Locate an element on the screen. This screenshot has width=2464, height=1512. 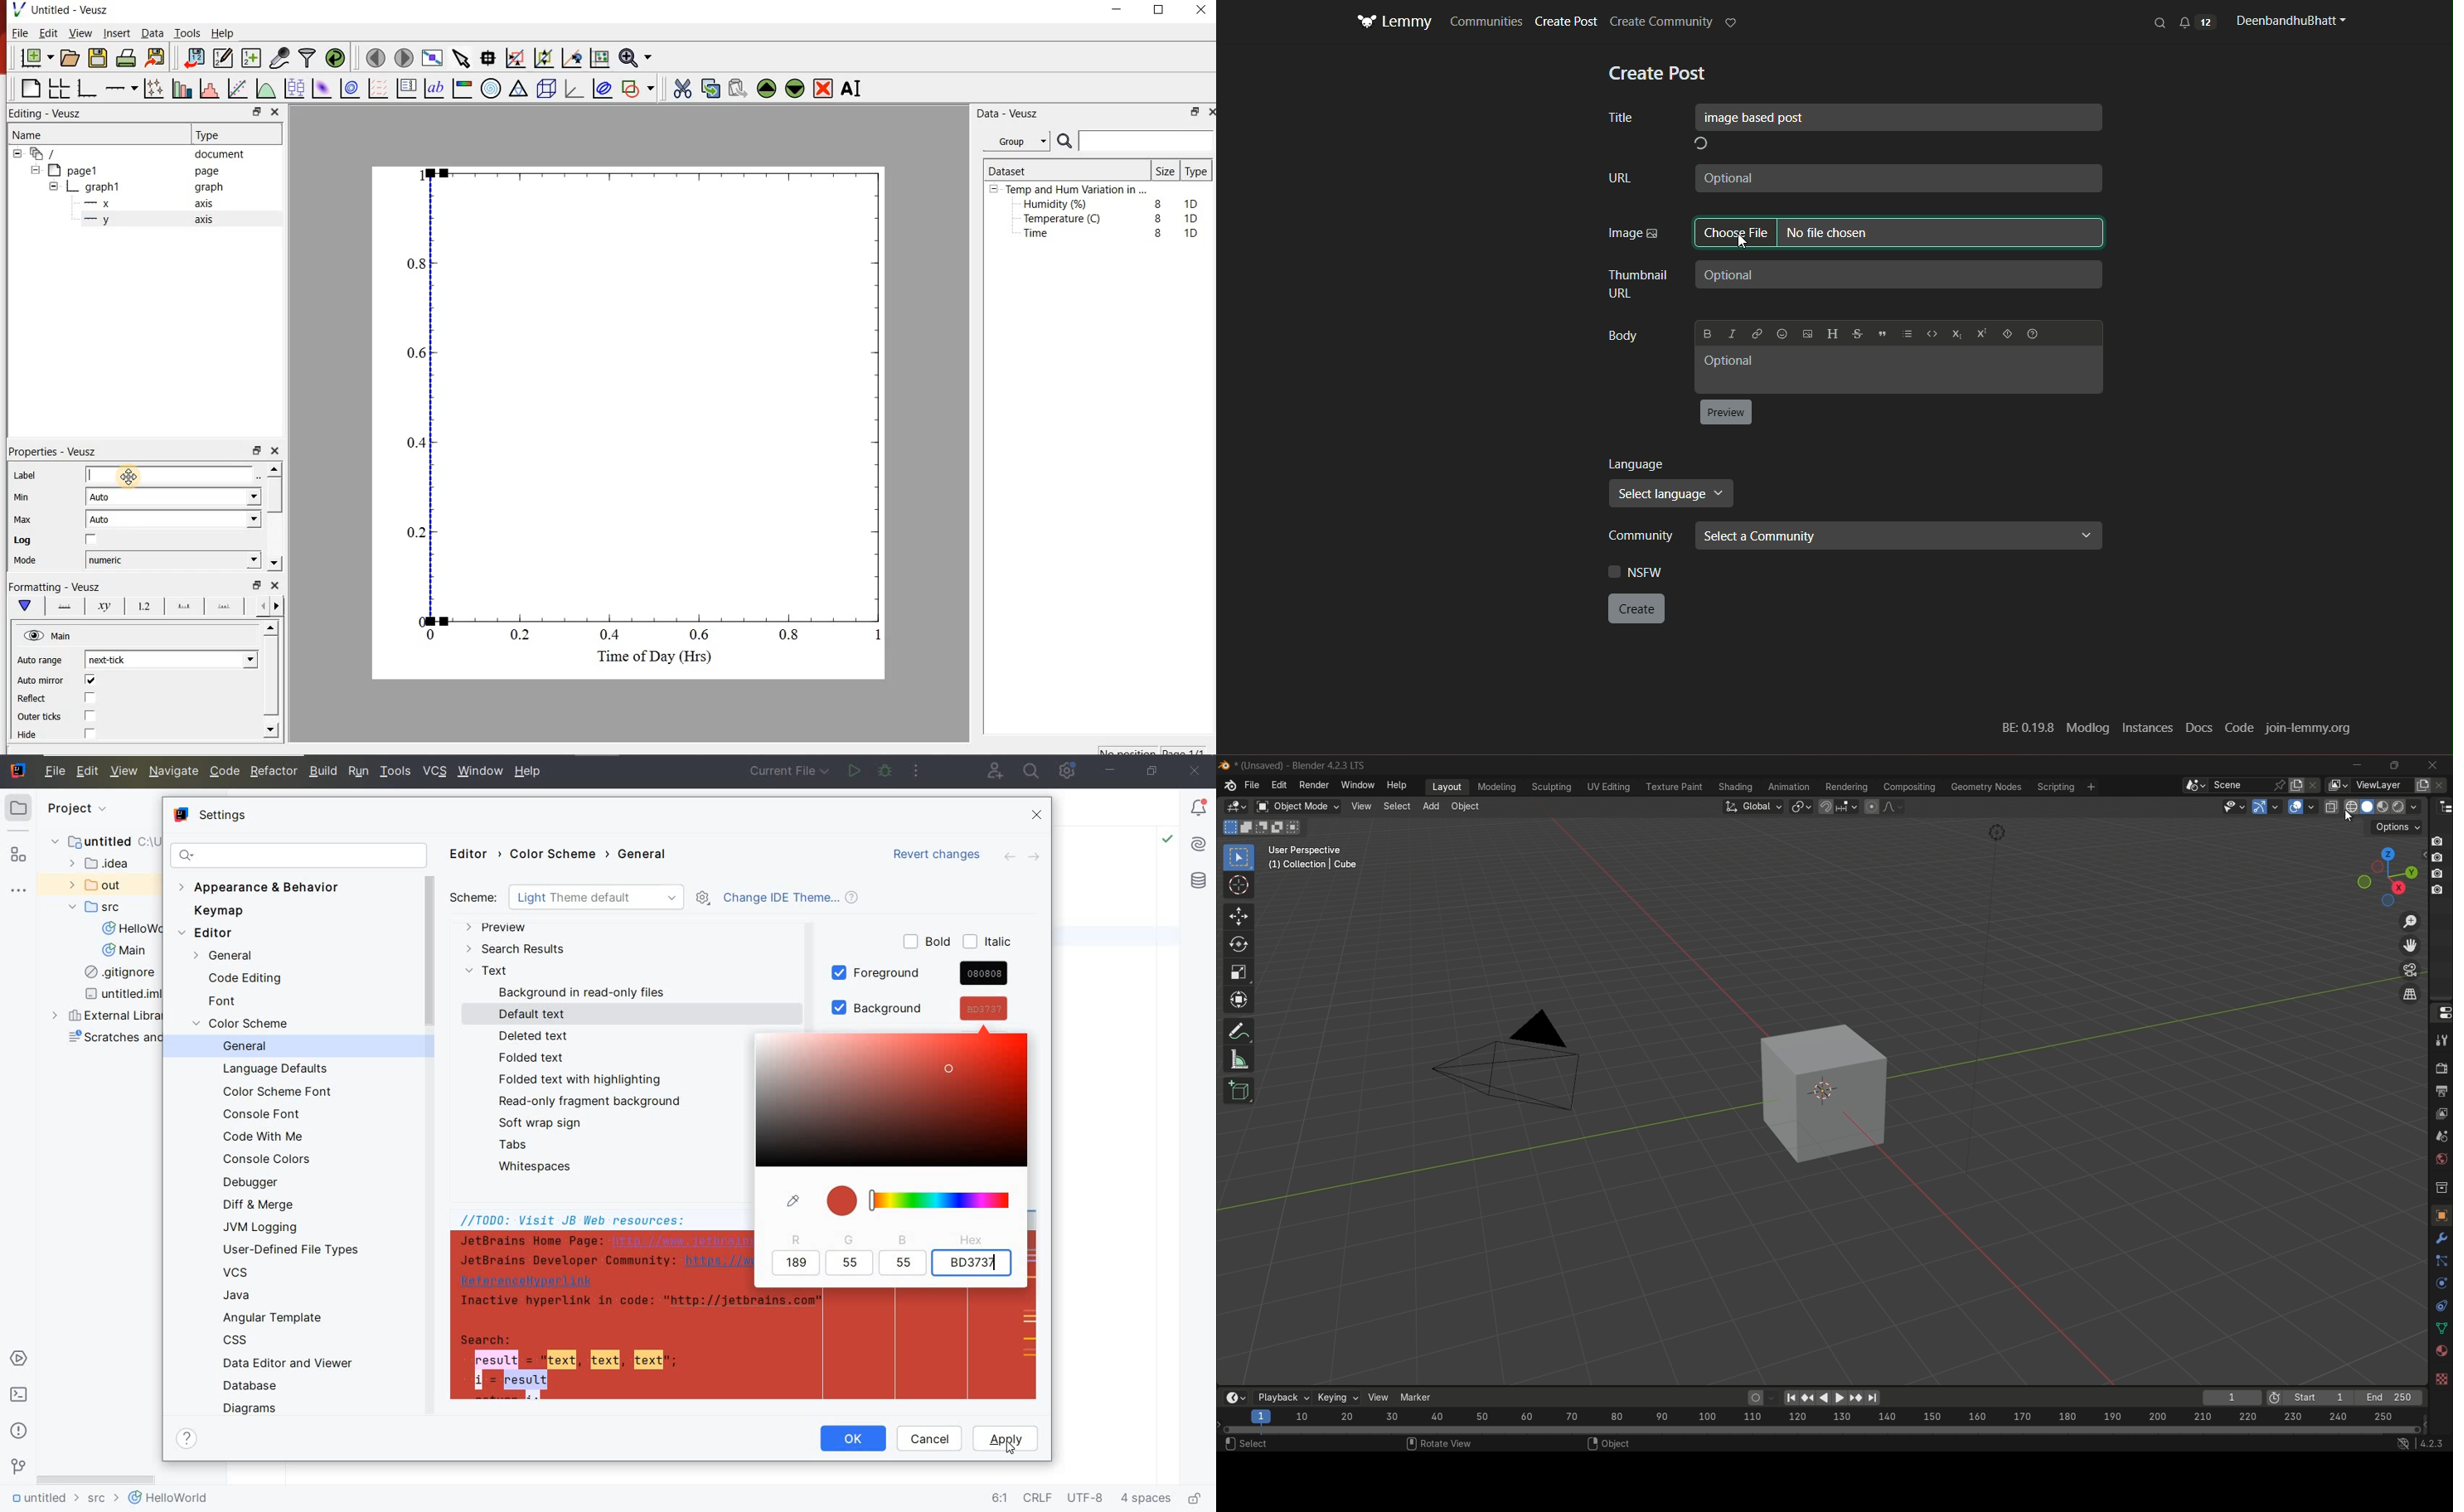
Read data points on the graph is located at coordinates (490, 59).